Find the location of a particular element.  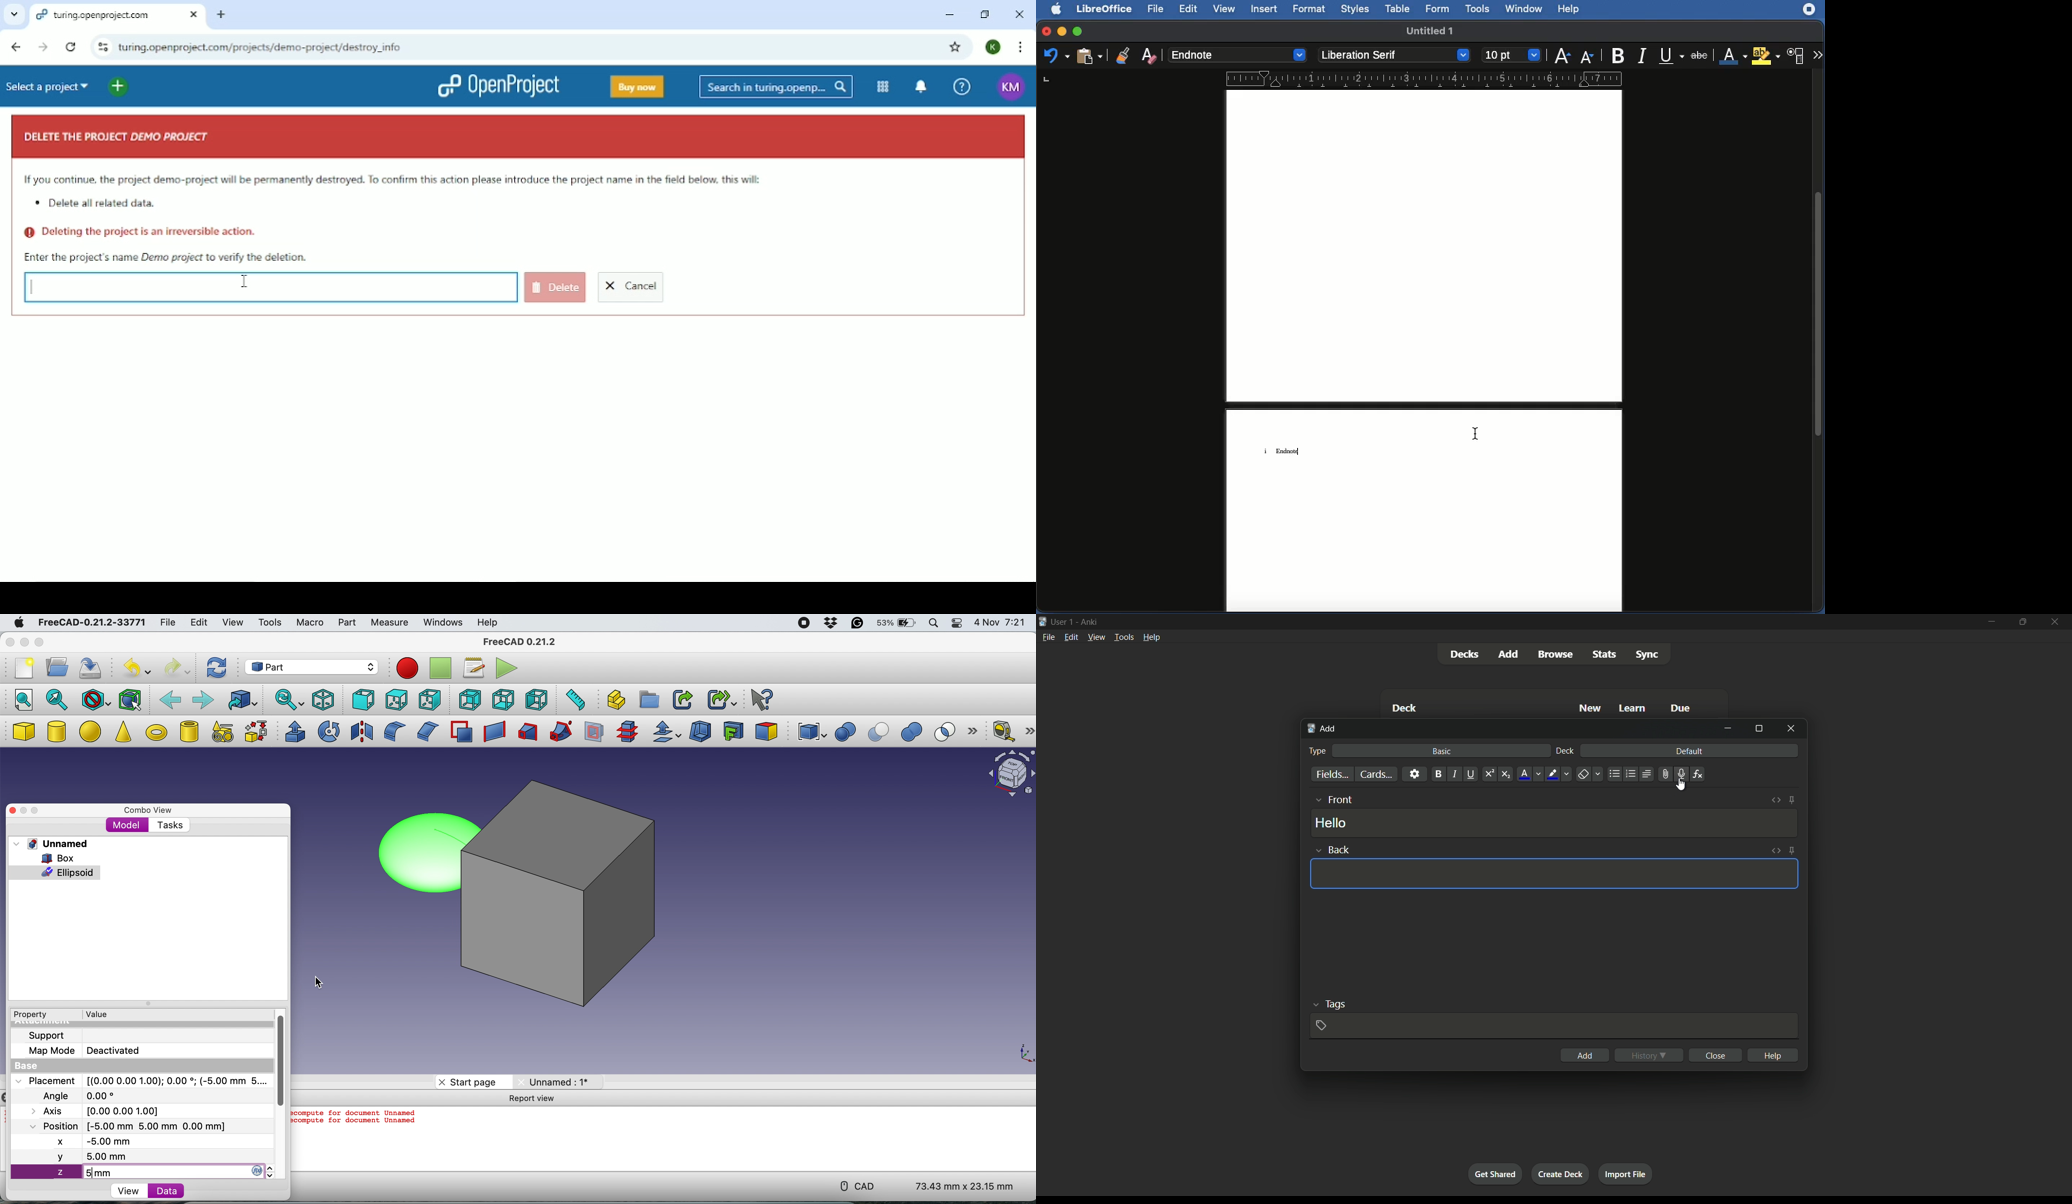

ellipse is located at coordinates (92, 730).